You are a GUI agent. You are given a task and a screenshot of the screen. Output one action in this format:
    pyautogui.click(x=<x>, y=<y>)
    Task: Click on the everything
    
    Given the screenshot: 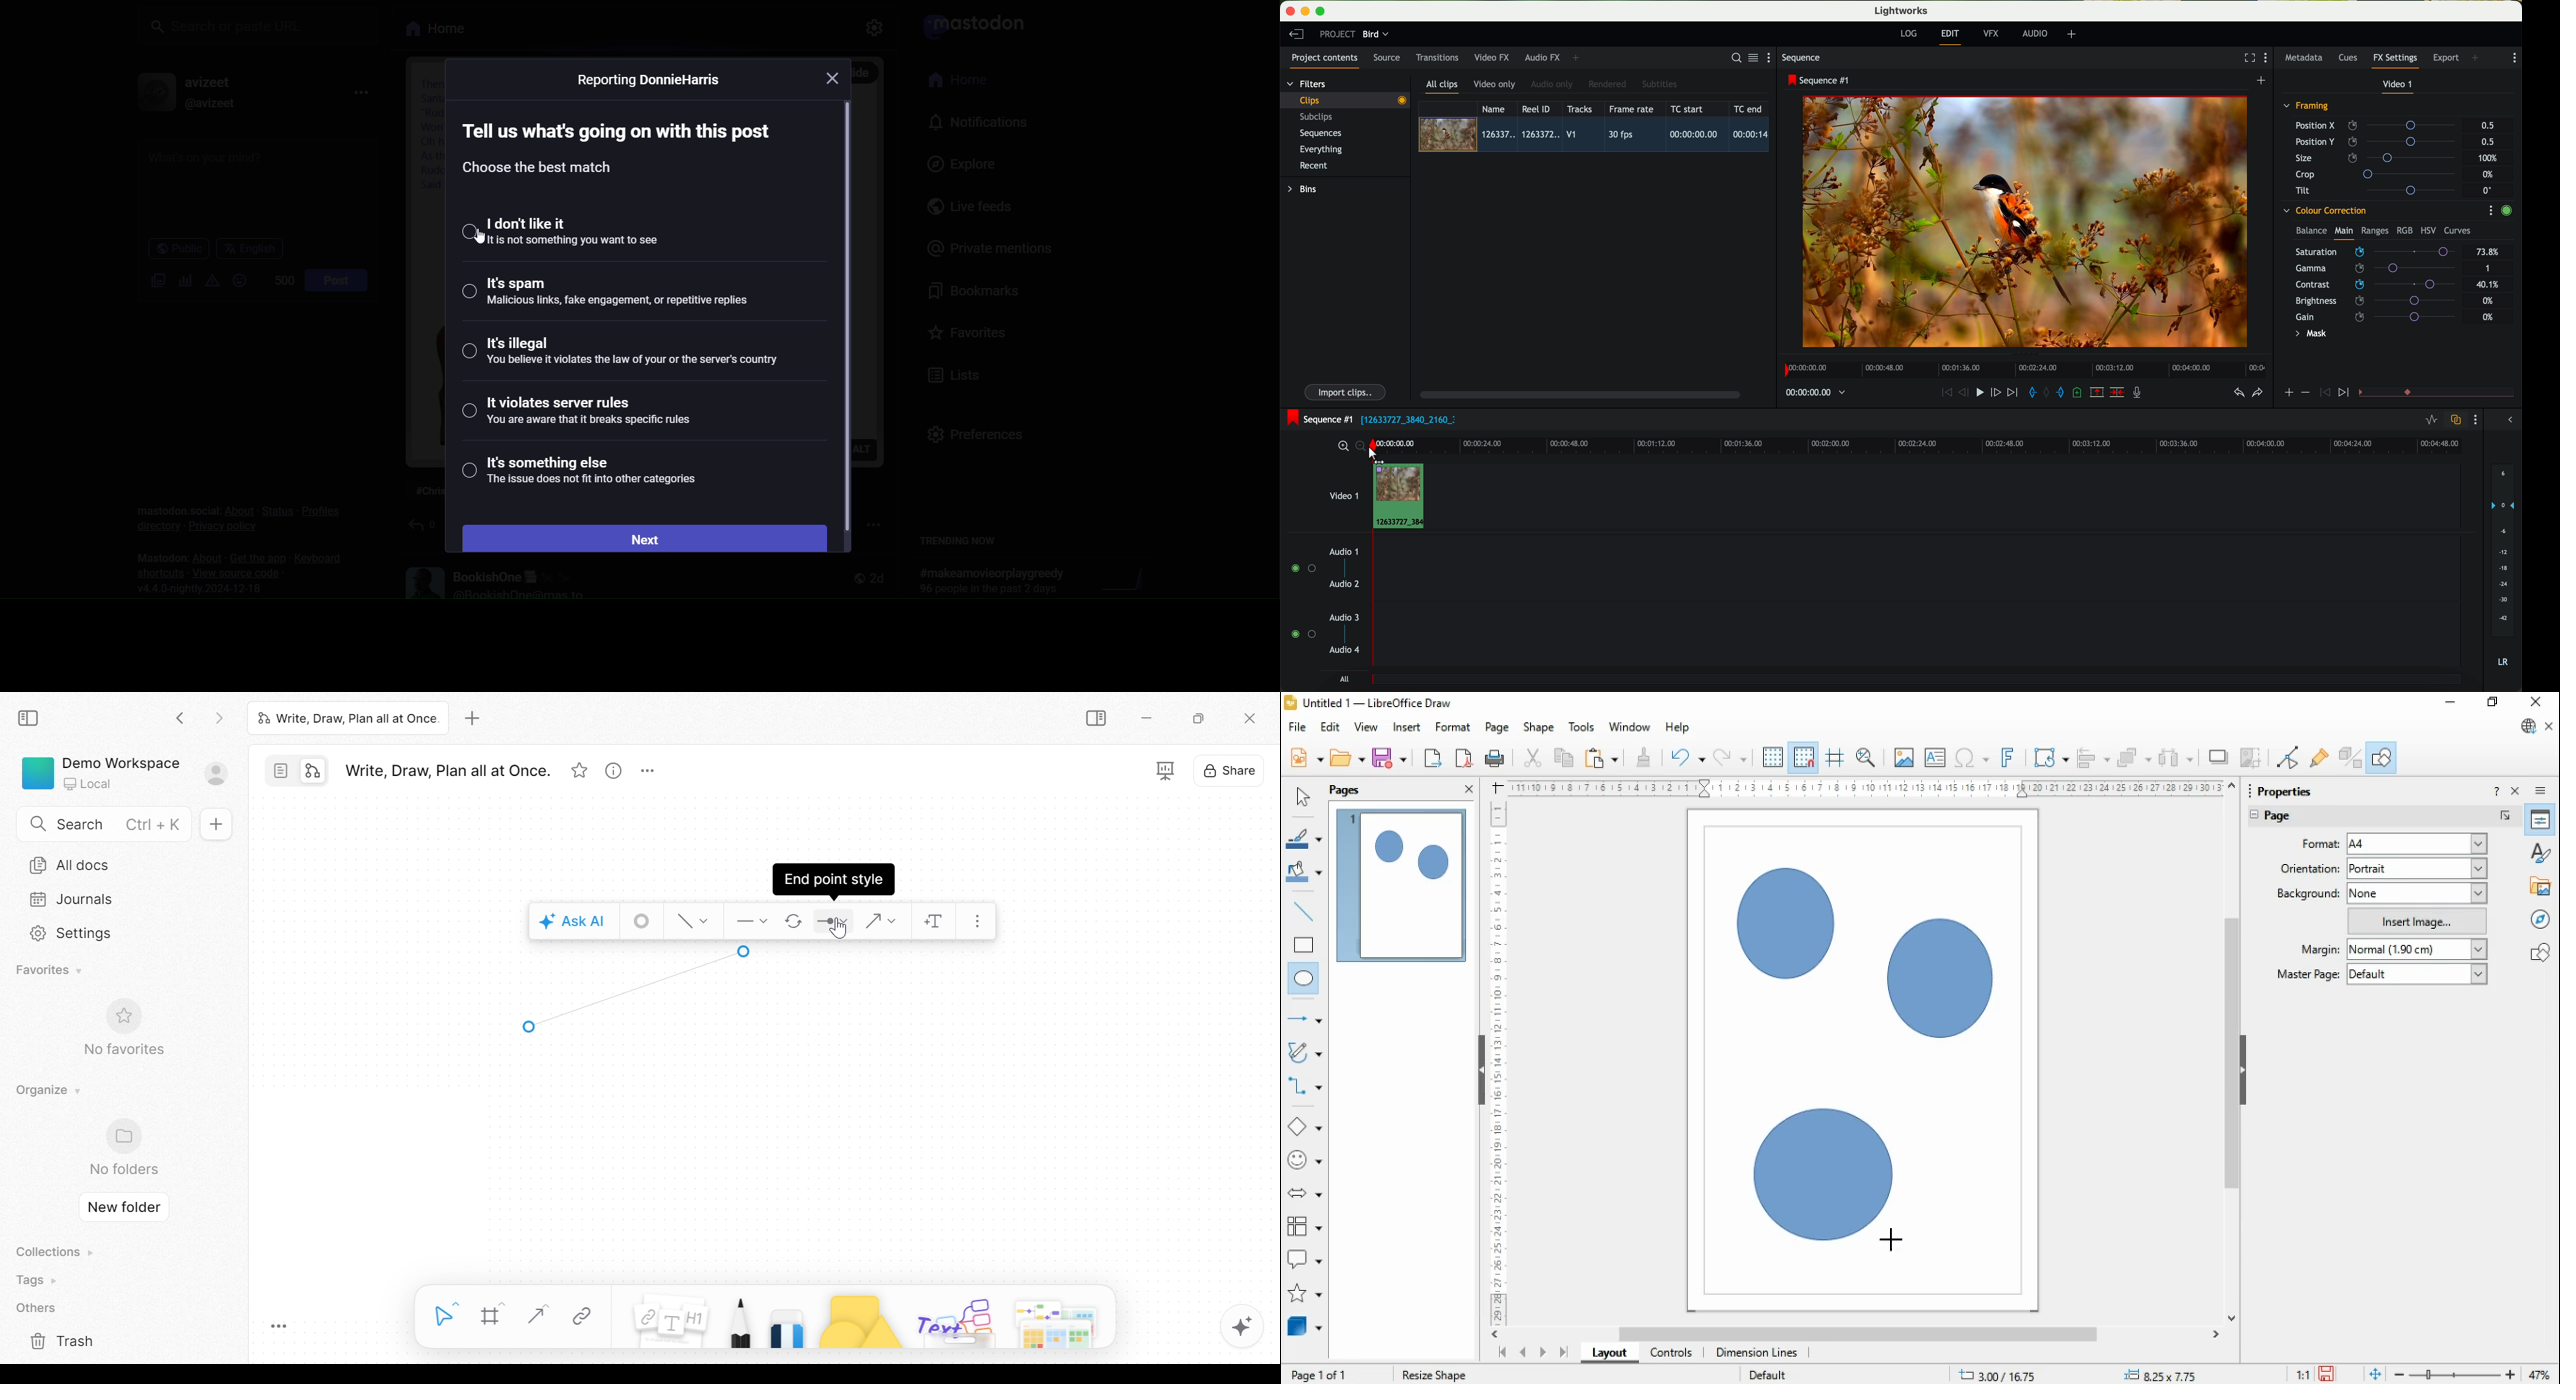 What is the action you would take?
    pyautogui.click(x=1322, y=150)
    